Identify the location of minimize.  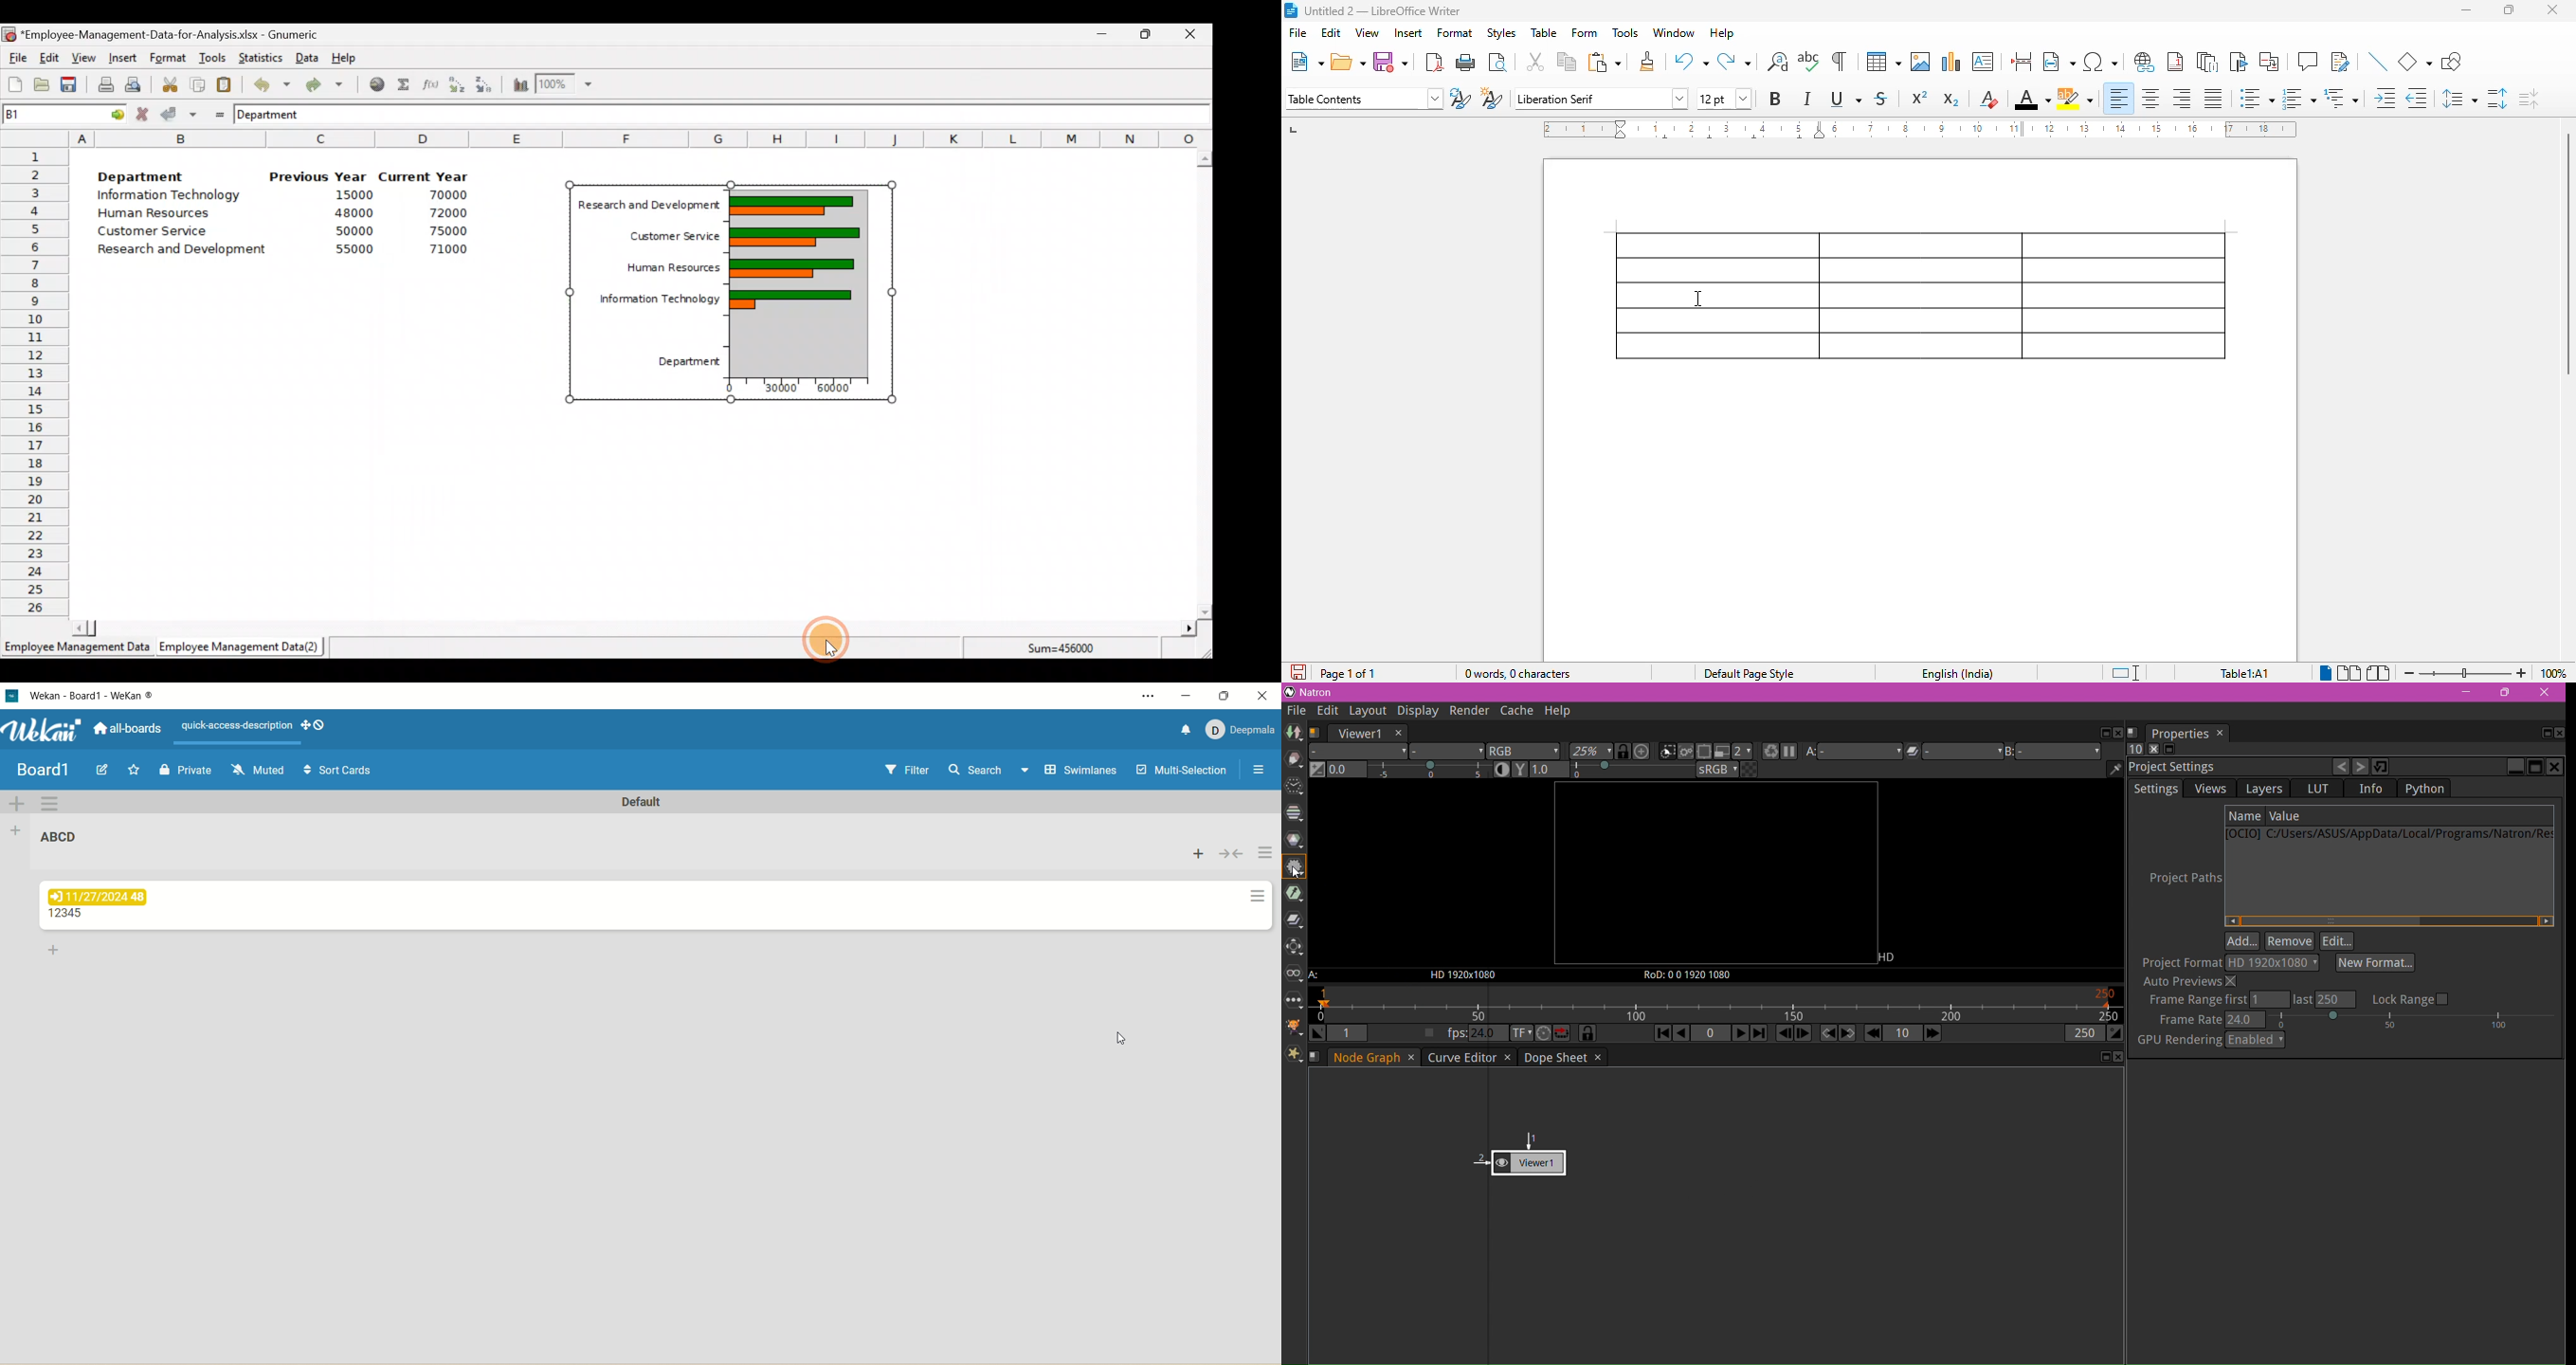
(2466, 9).